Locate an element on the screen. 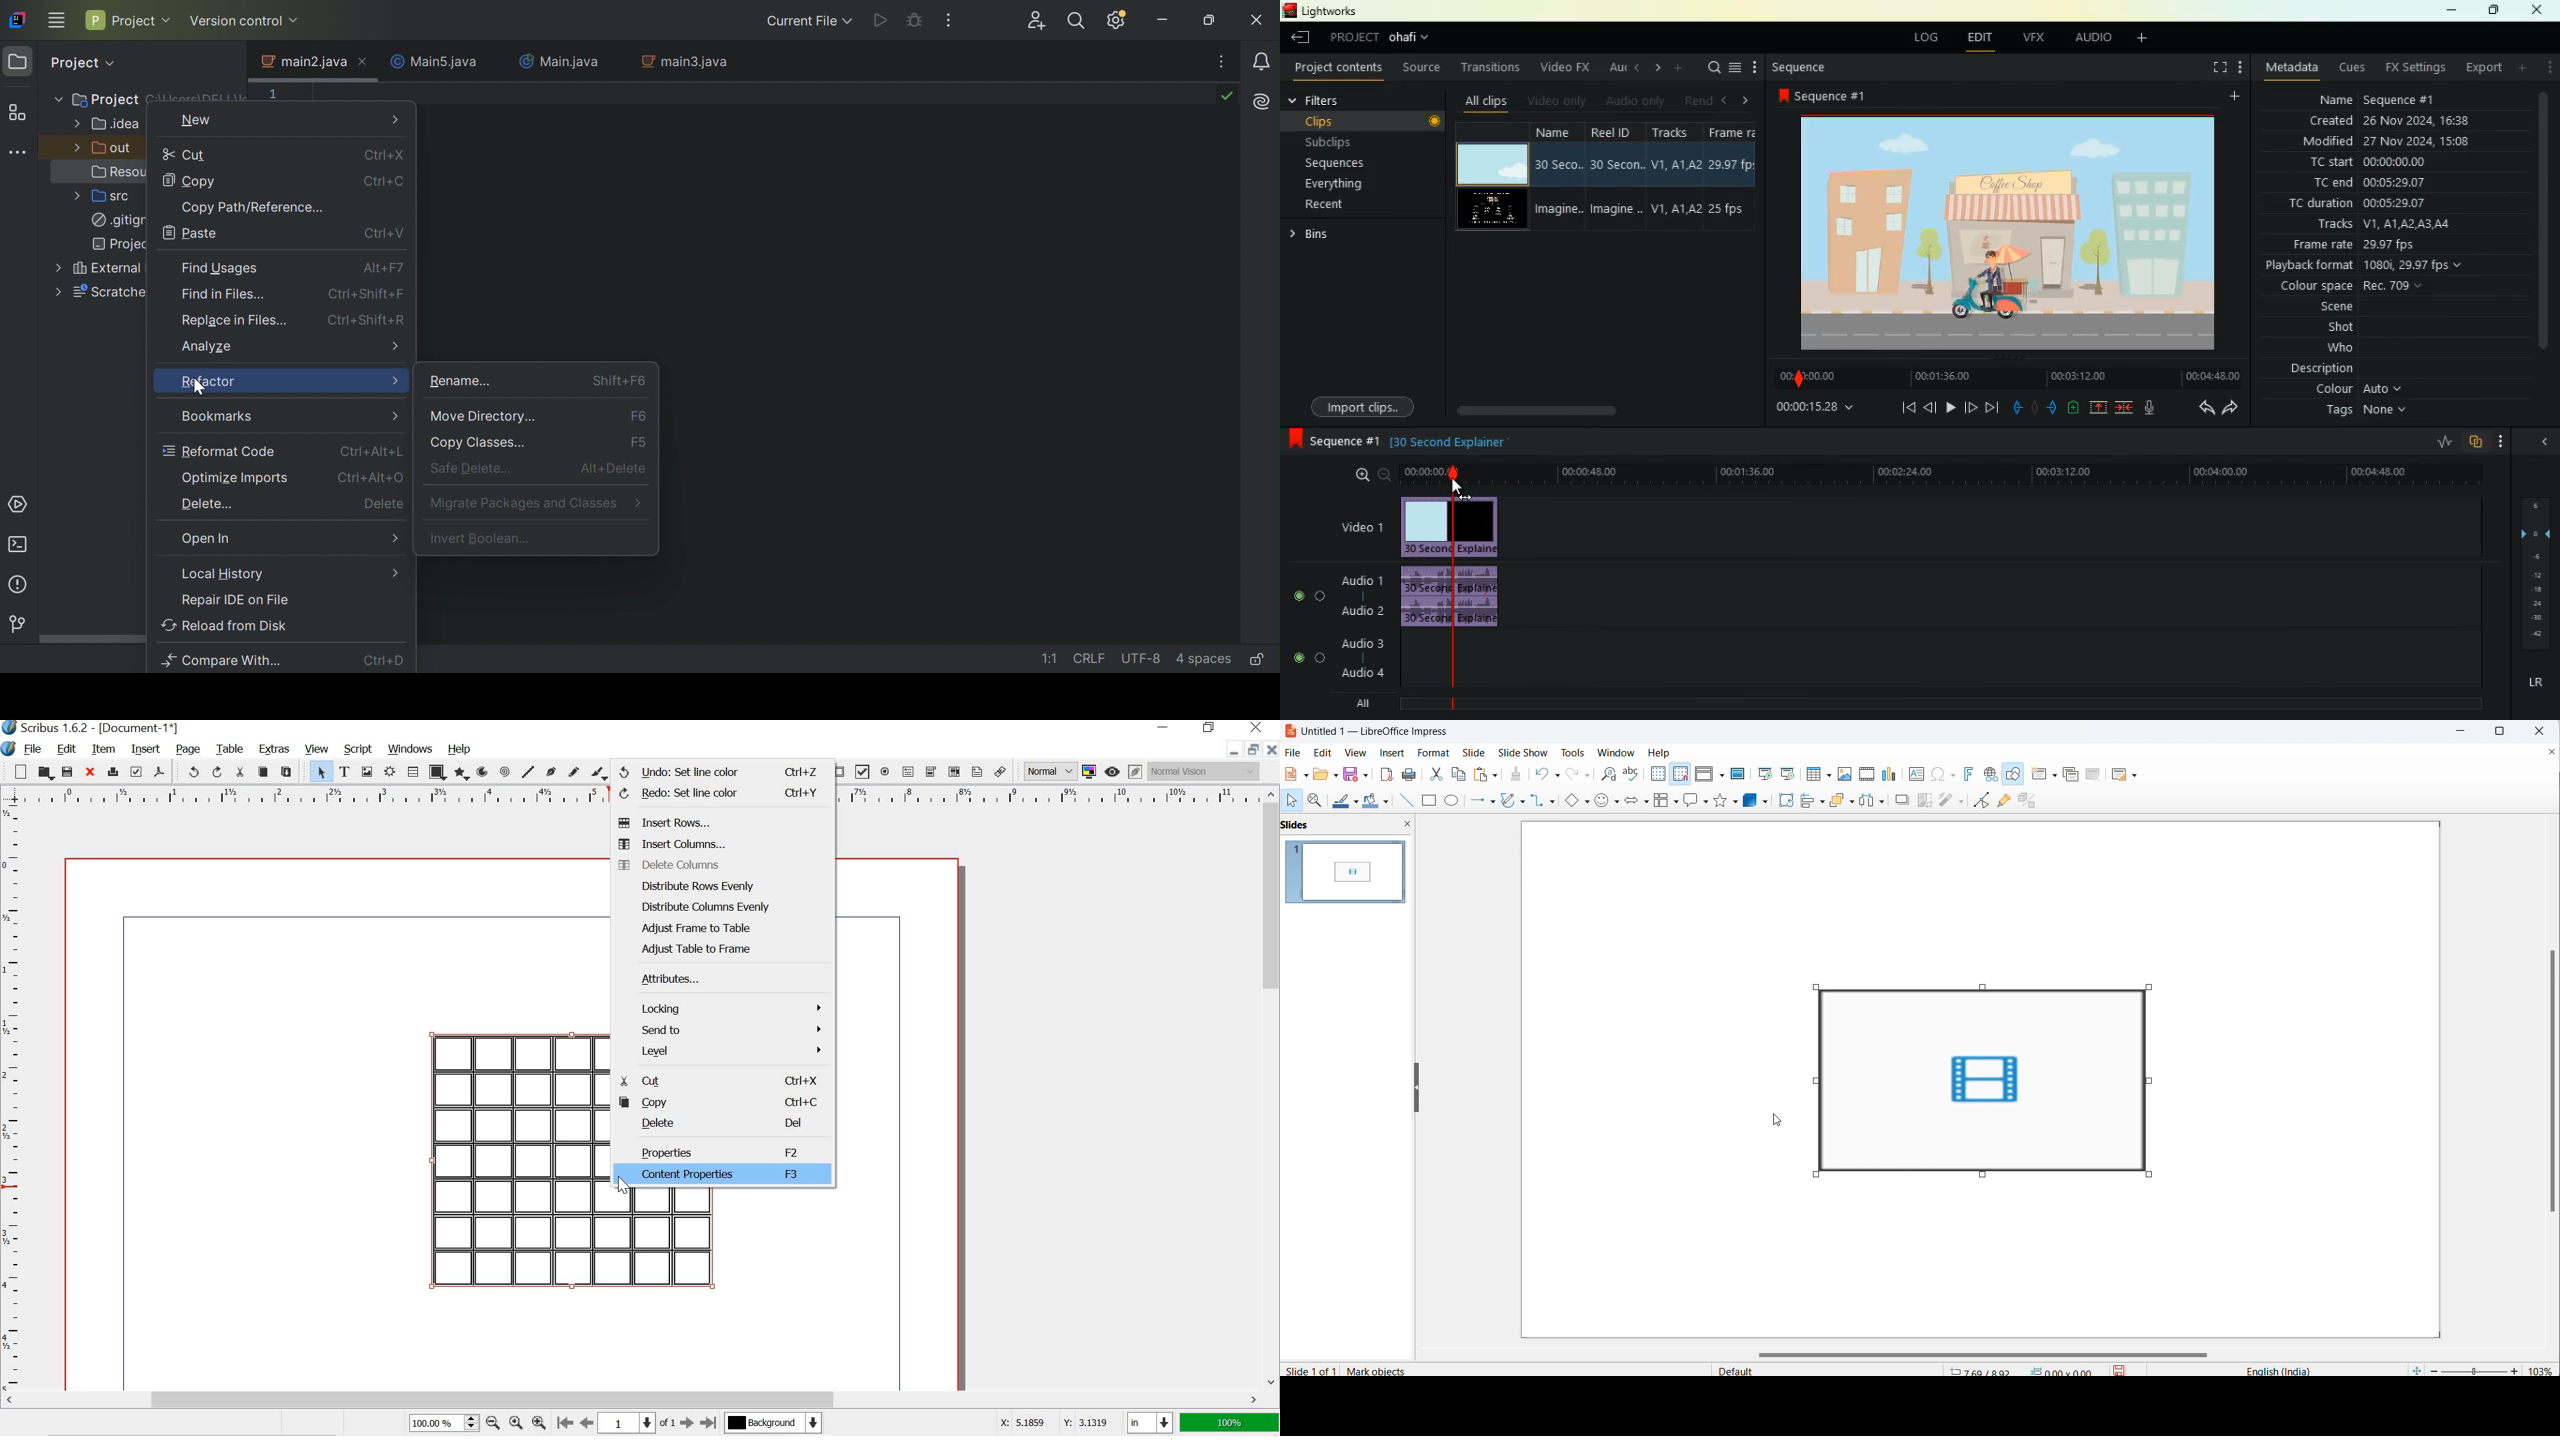  open is located at coordinates (1321, 776).